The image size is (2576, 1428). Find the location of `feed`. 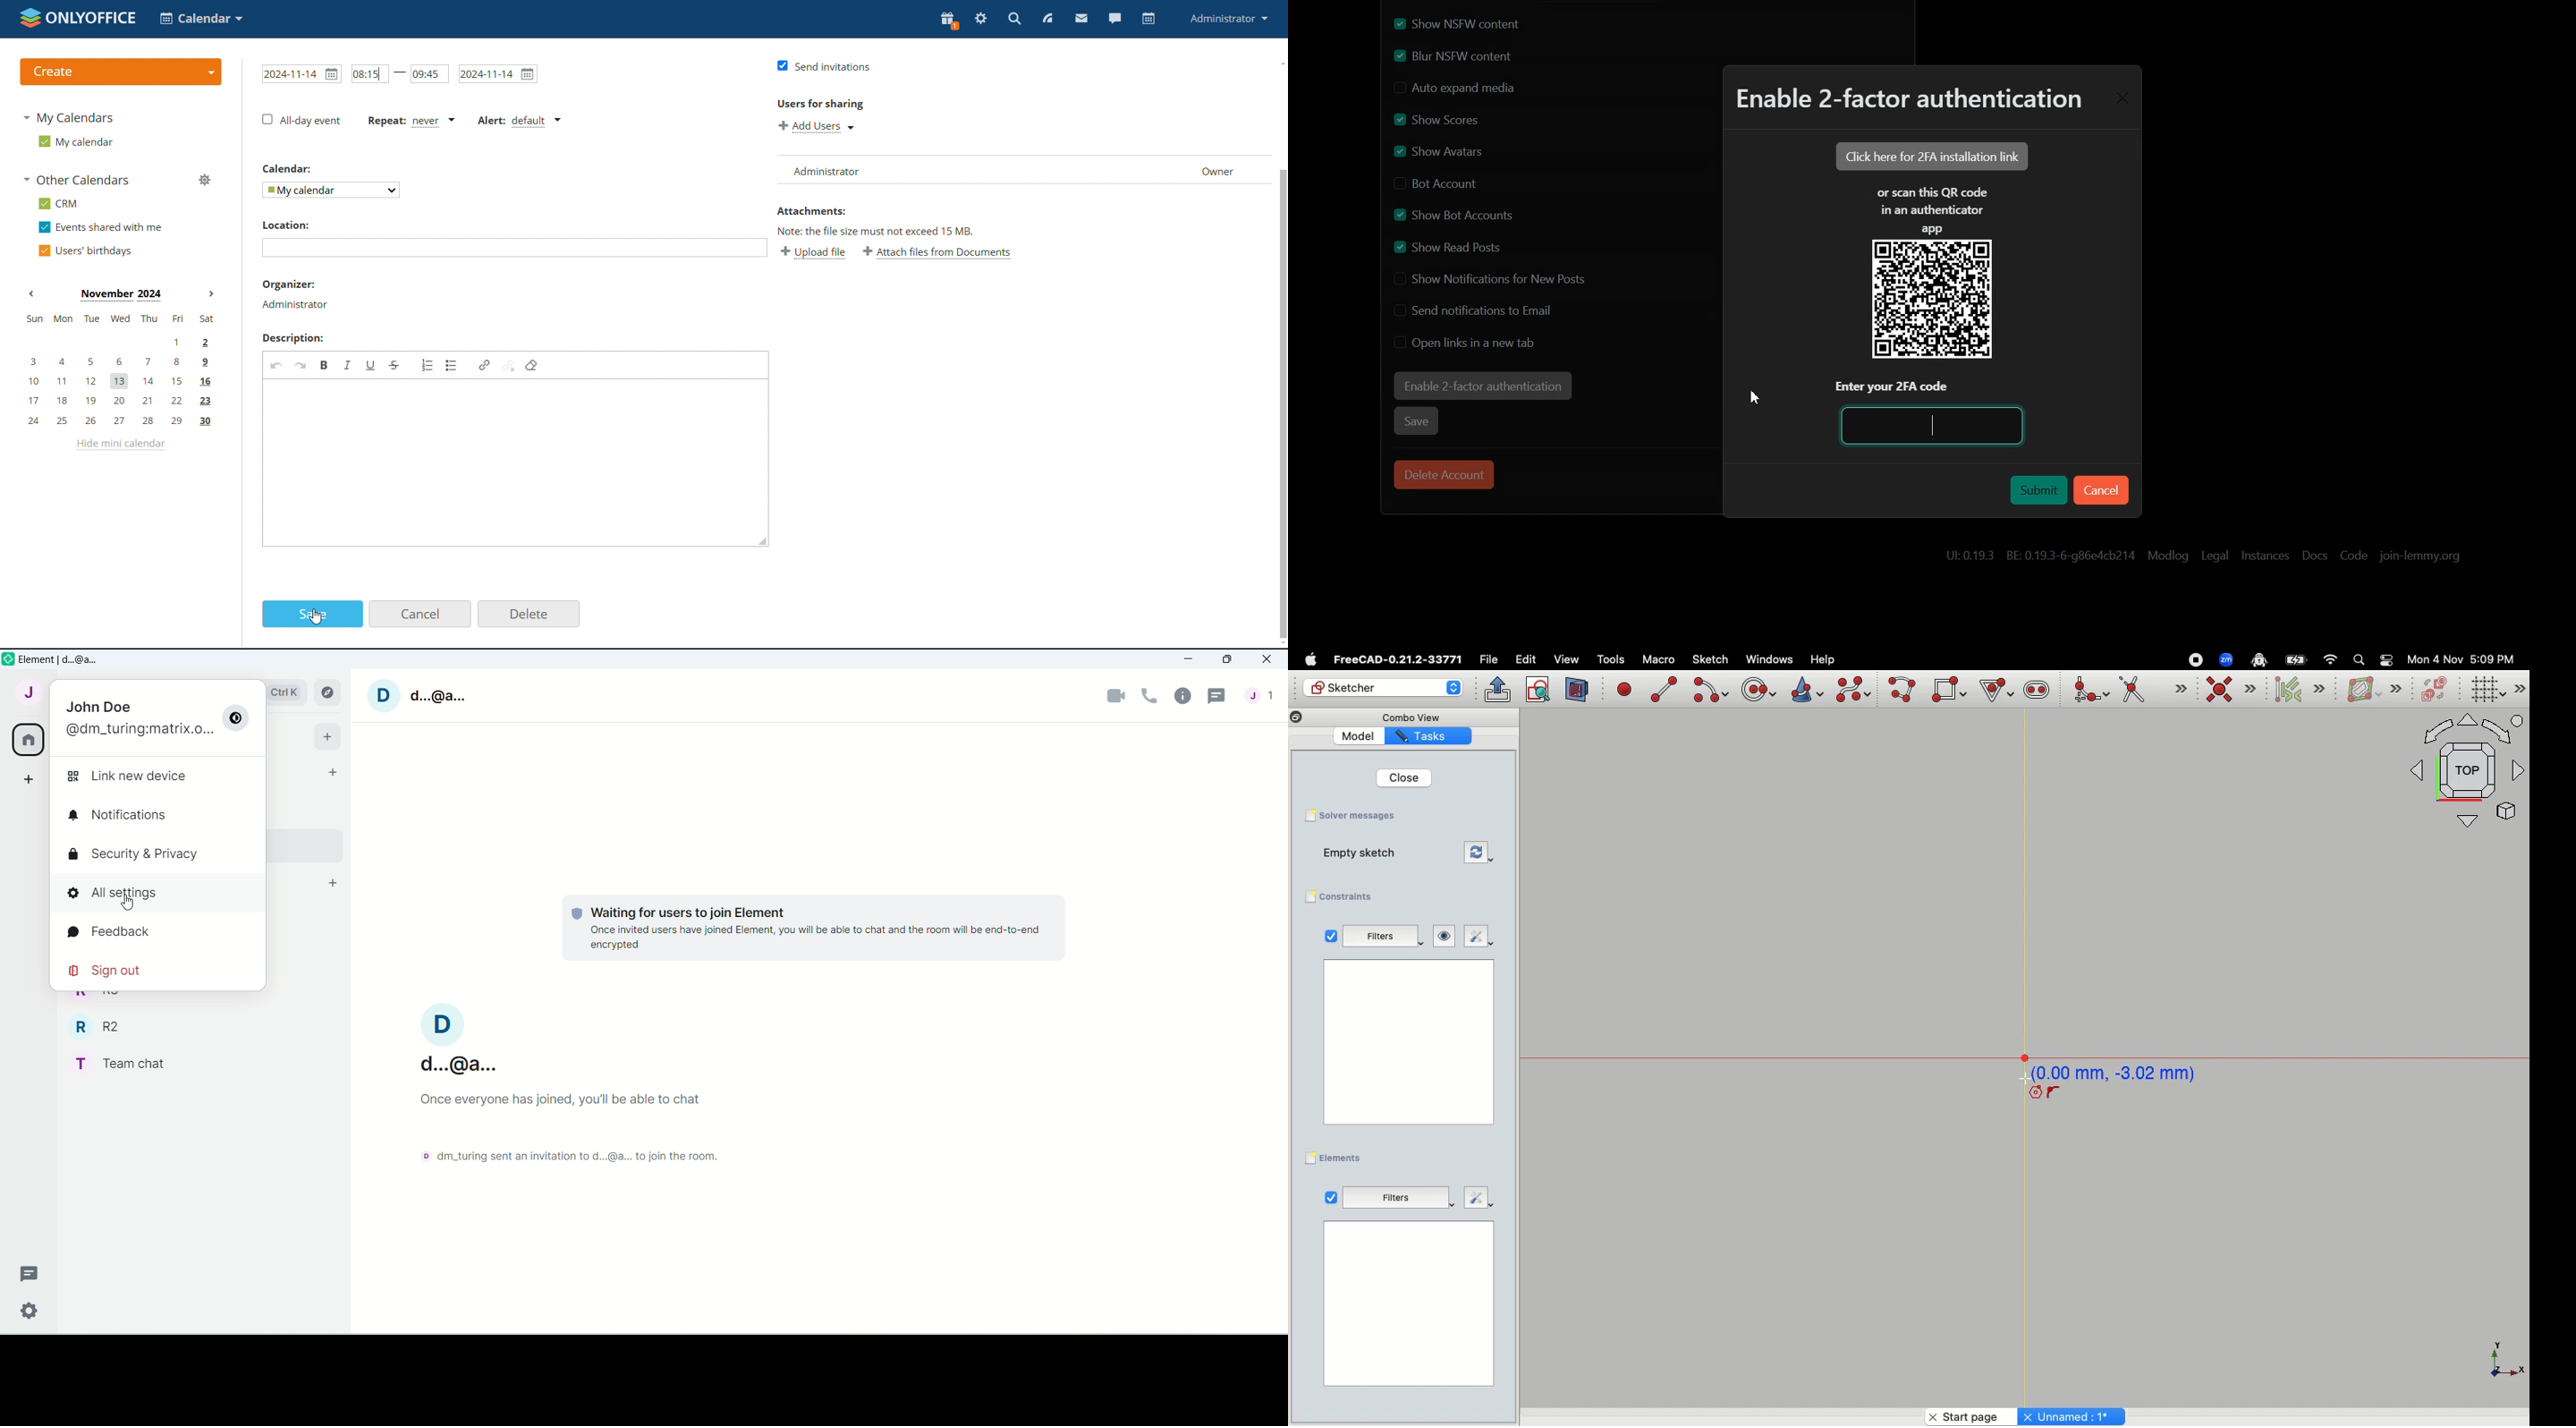

feed is located at coordinates (1048, 19).